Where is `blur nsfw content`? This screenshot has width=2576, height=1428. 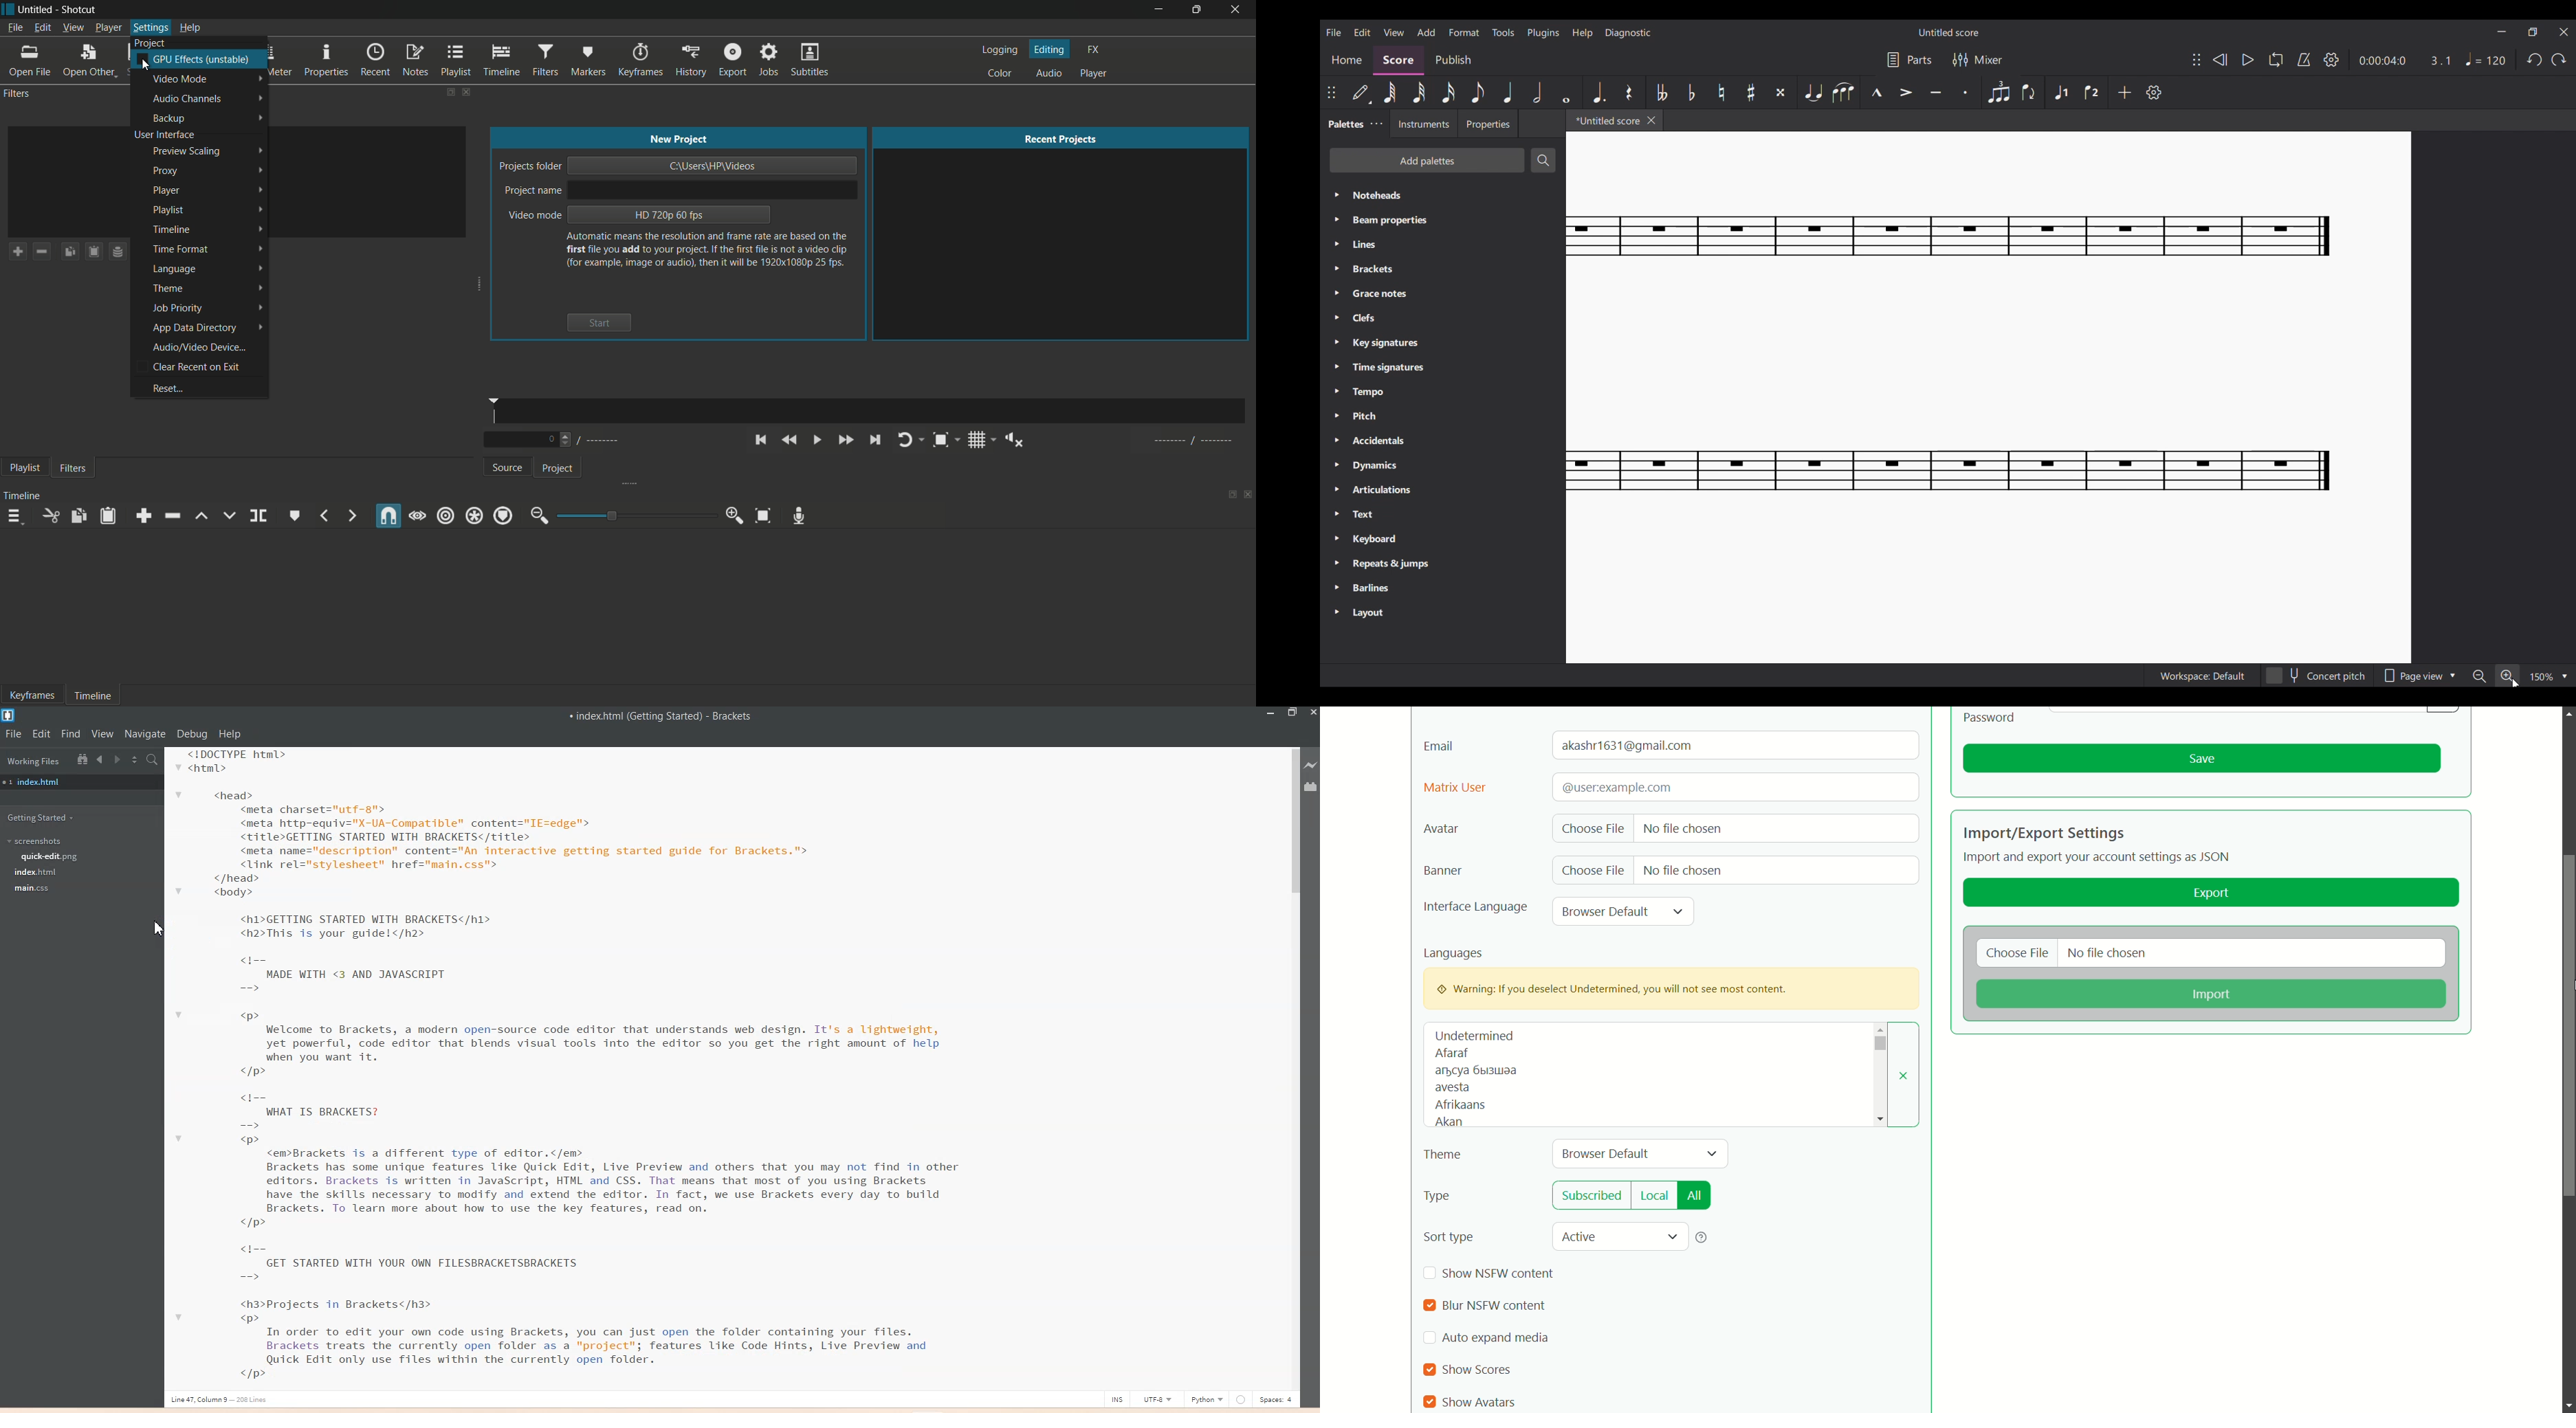 blur nsfw content is located at coordinates (1492, 1306).